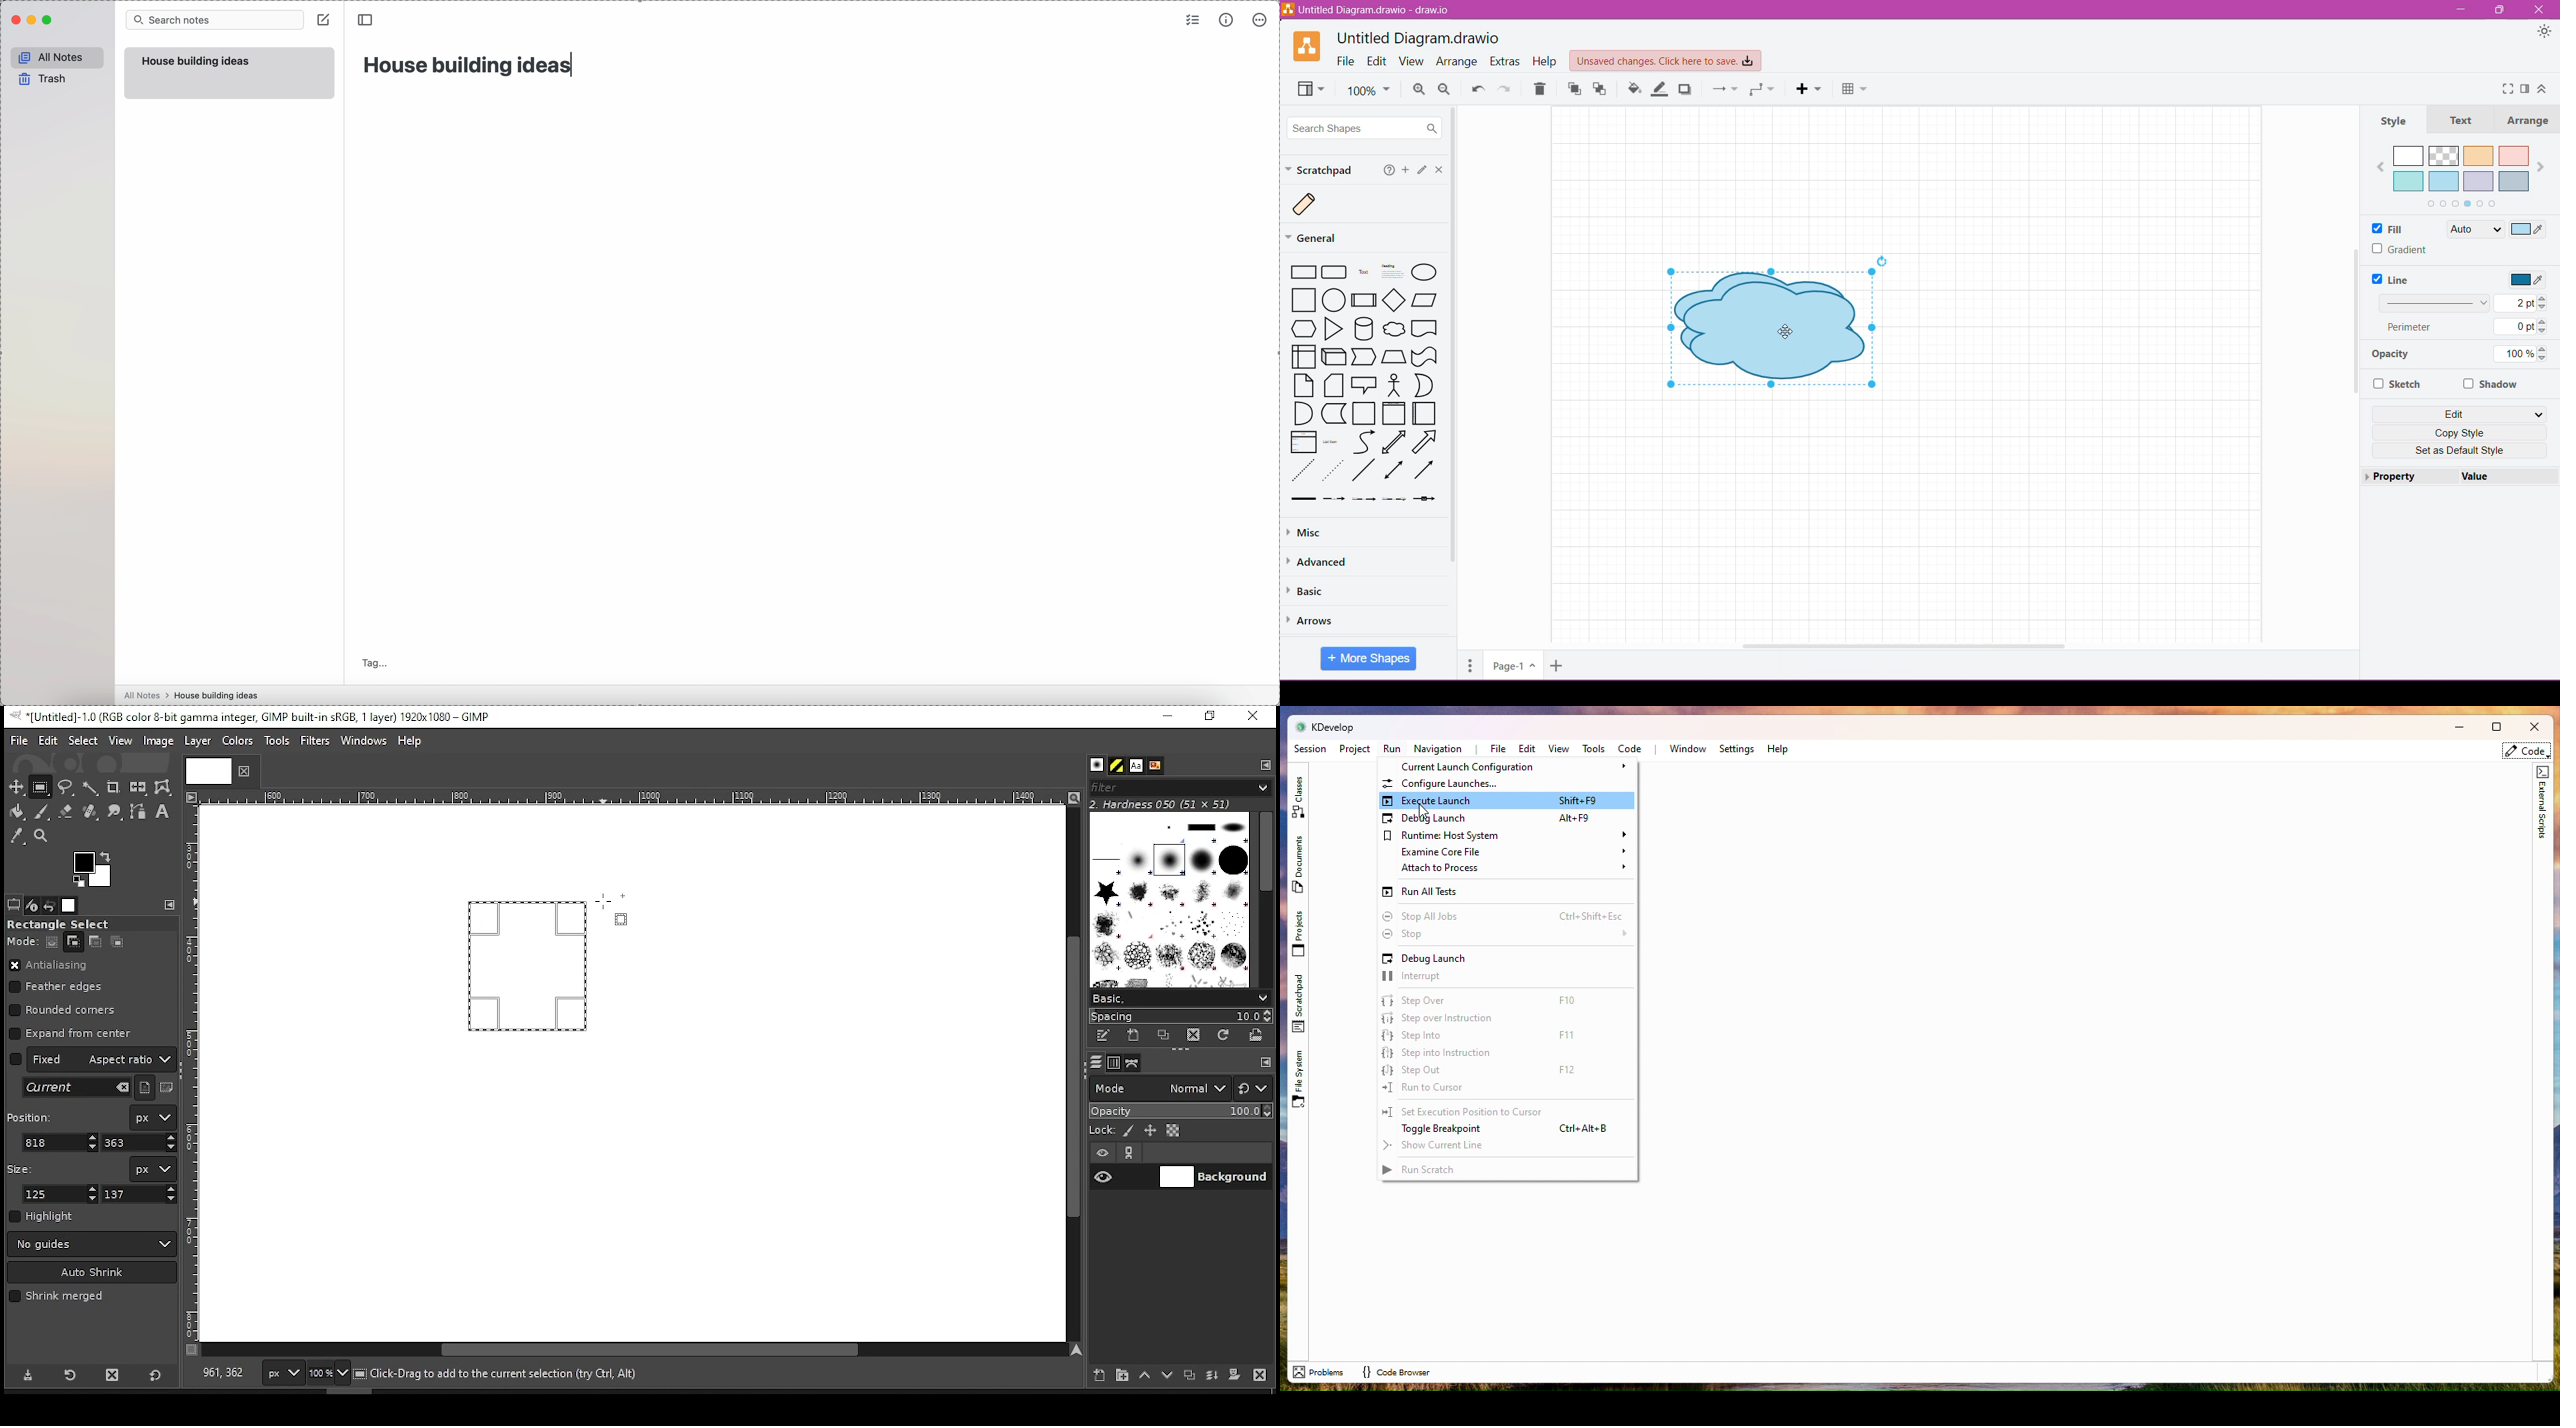 The width and height of the screenshot is (2576, 1428). Describe the element at coordinates (1234, 1376) in the screenshot. I see `mask  layer` at that location.